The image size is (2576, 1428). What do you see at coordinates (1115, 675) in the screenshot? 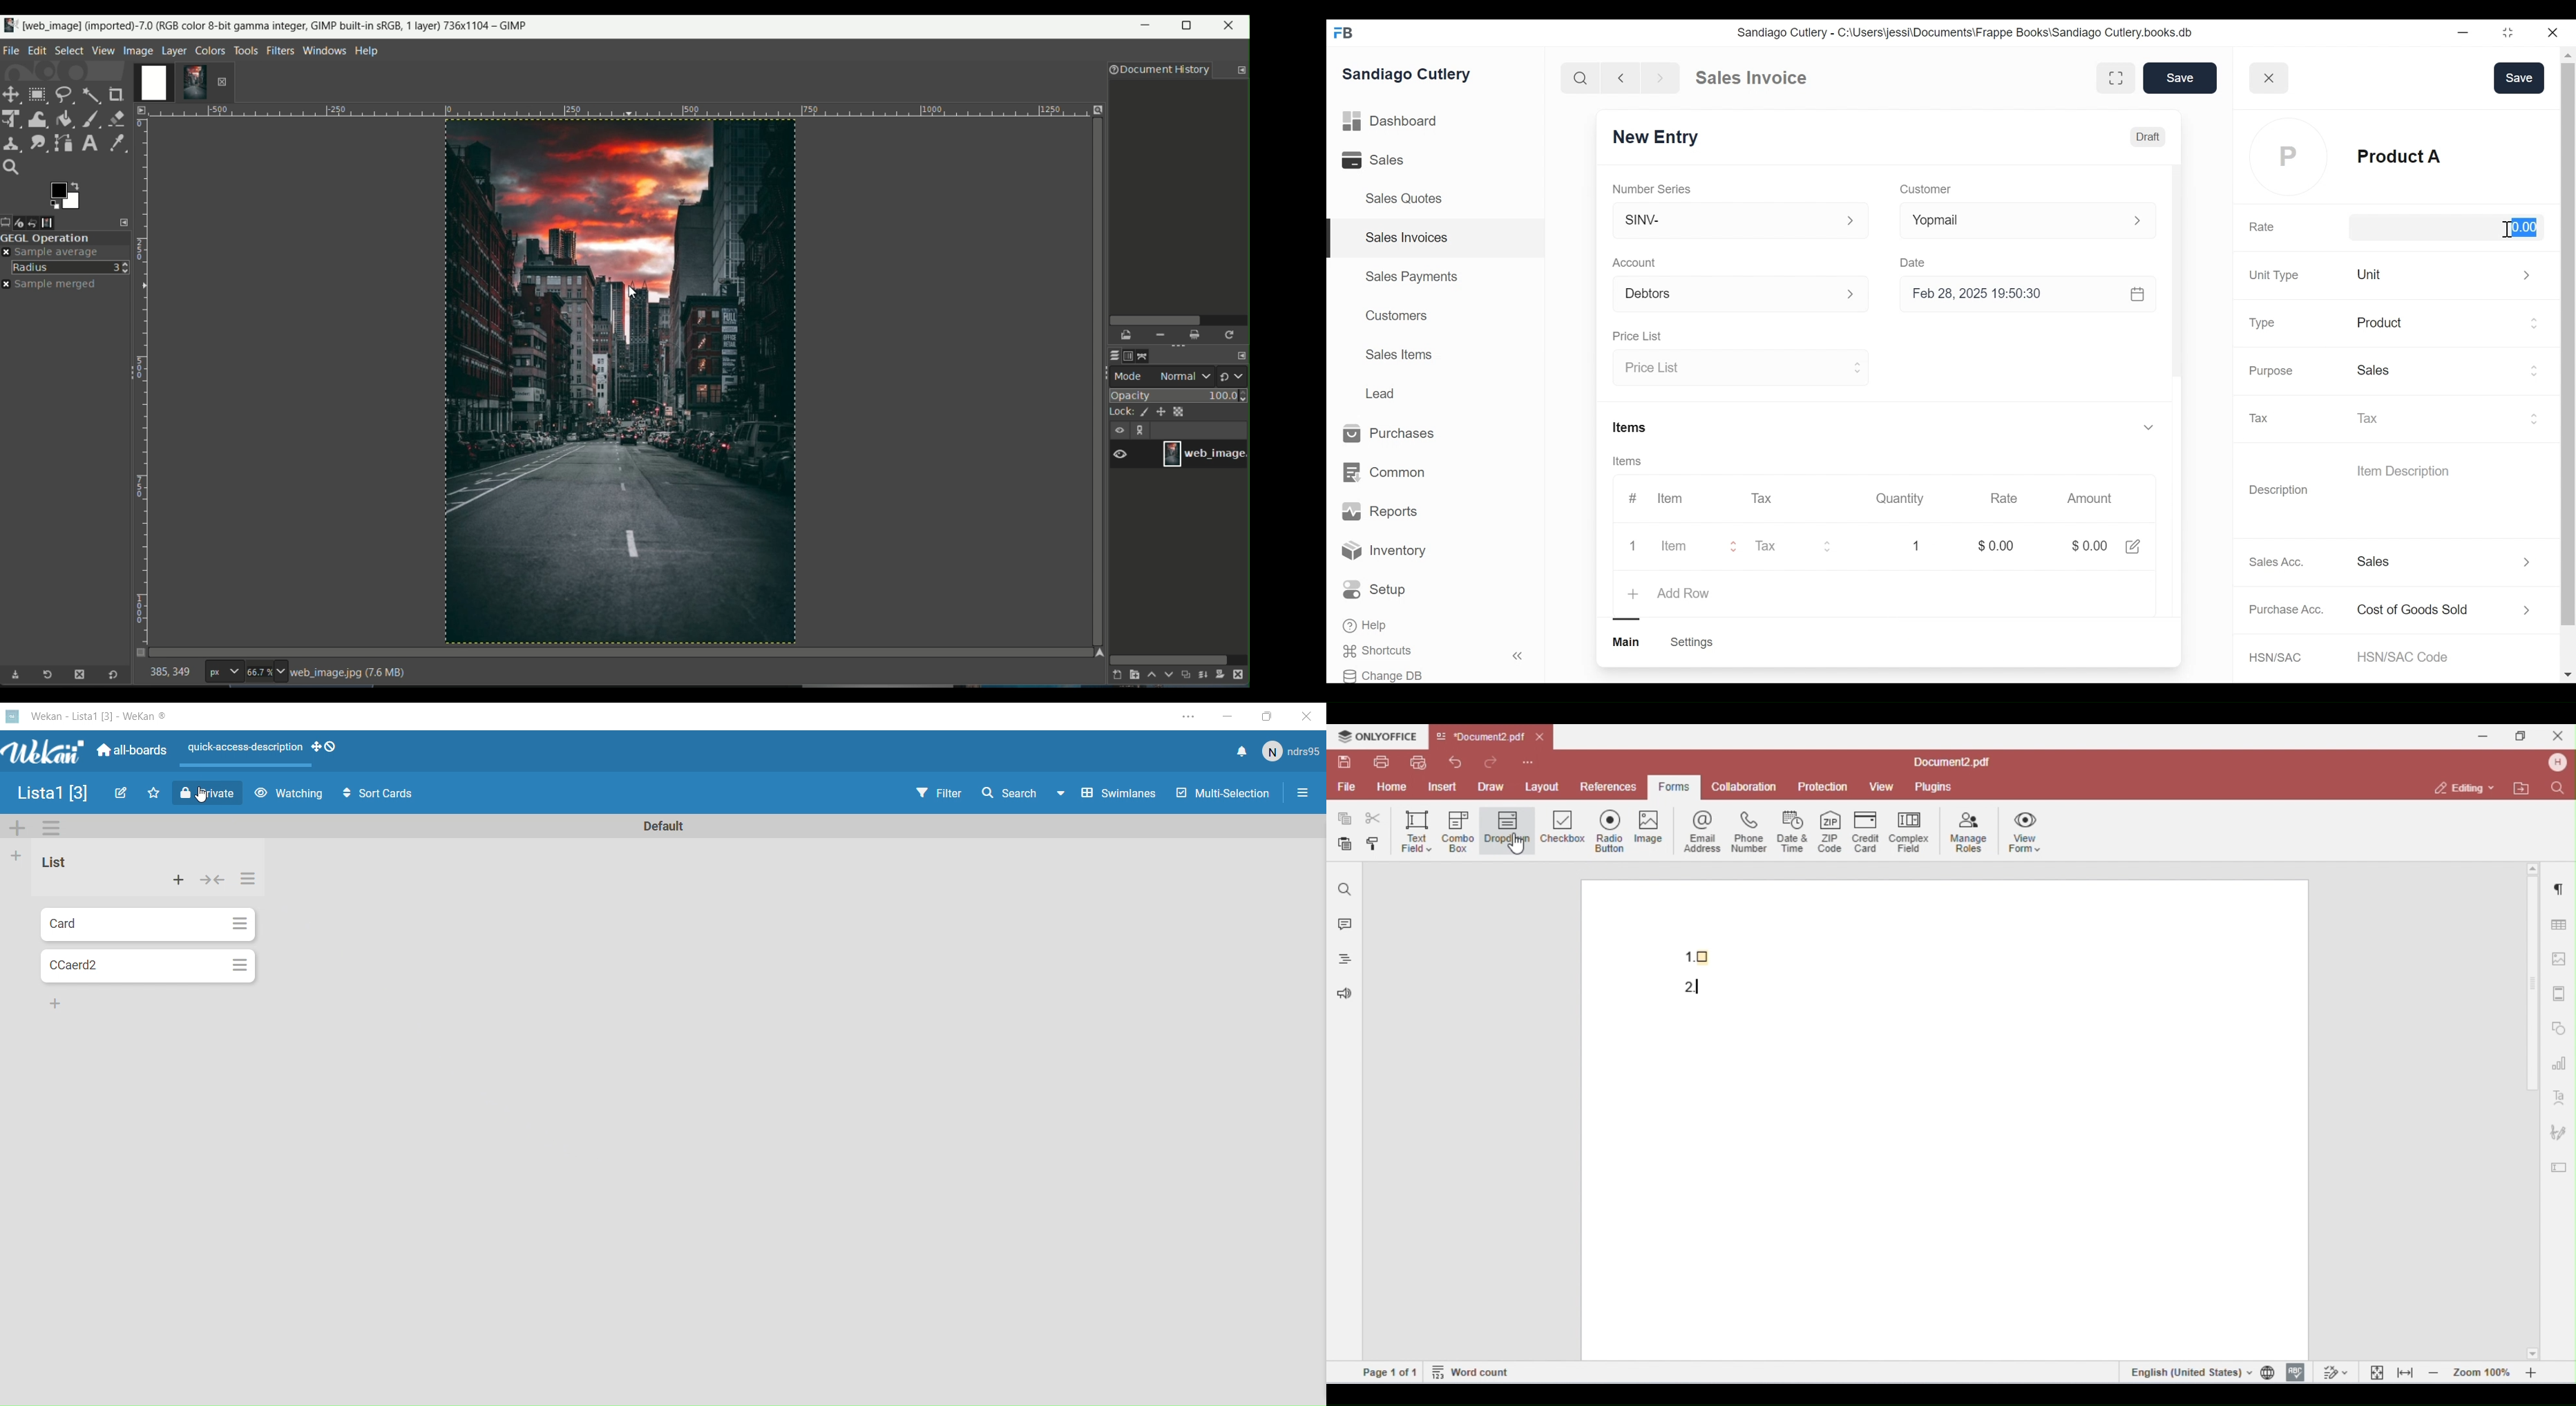
I see `create new layer` at bounding box center [1115, 675].